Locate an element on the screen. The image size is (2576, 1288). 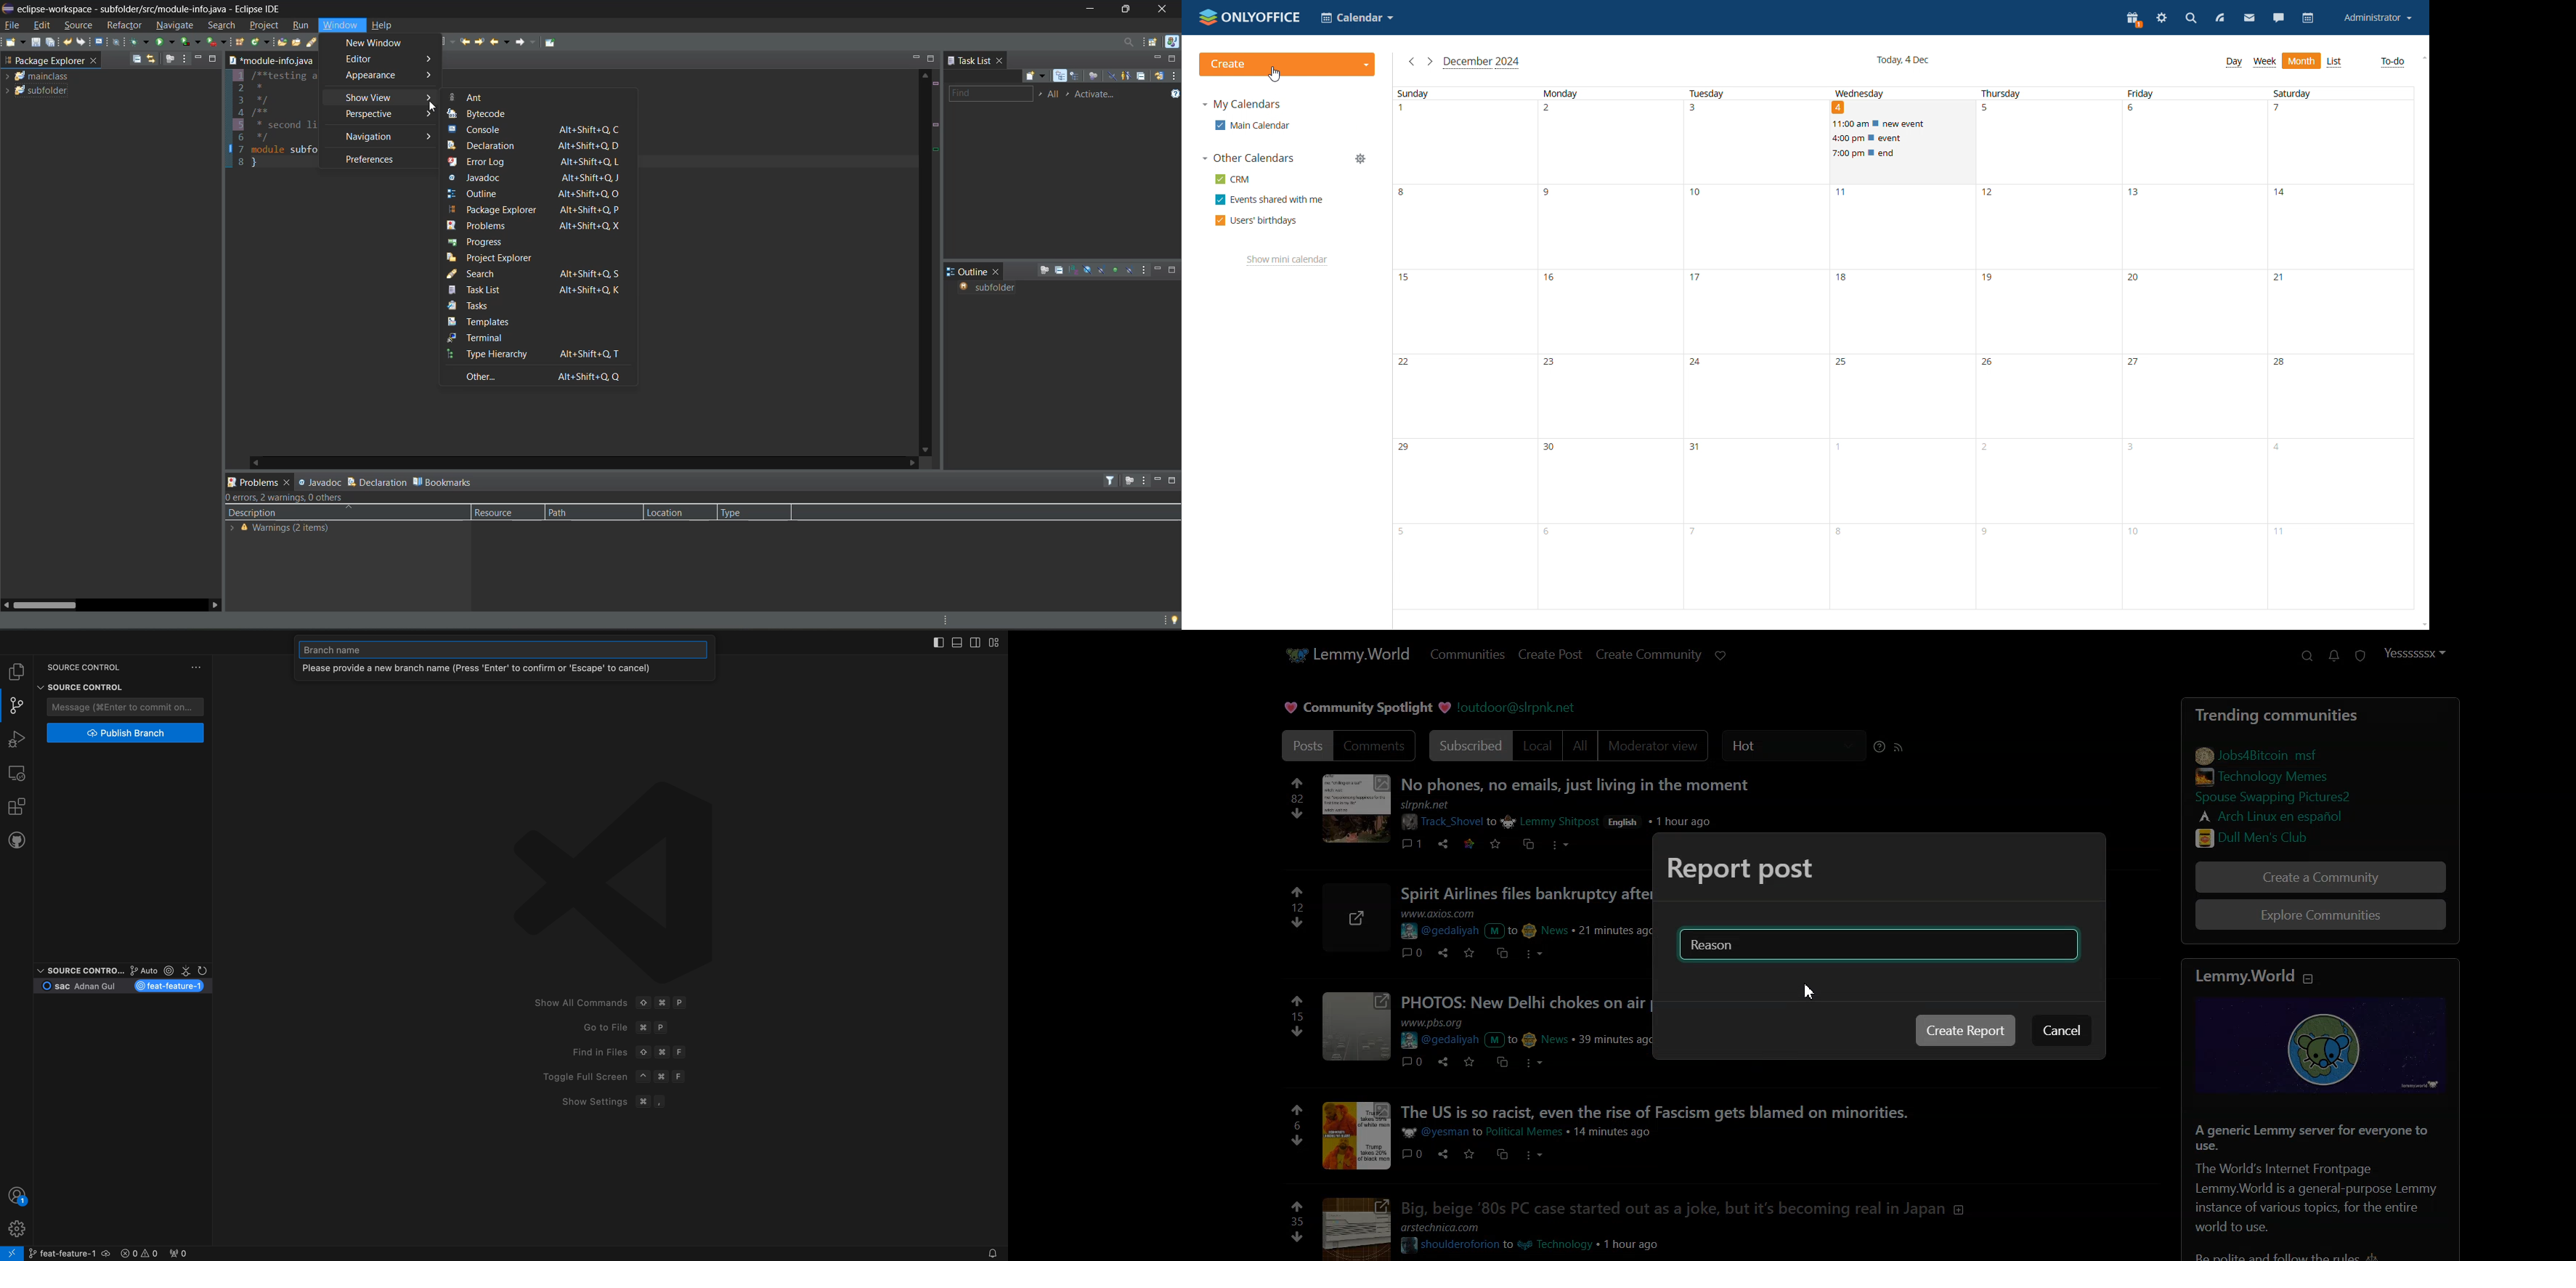
minimize is located at coordinates (1160, 269).